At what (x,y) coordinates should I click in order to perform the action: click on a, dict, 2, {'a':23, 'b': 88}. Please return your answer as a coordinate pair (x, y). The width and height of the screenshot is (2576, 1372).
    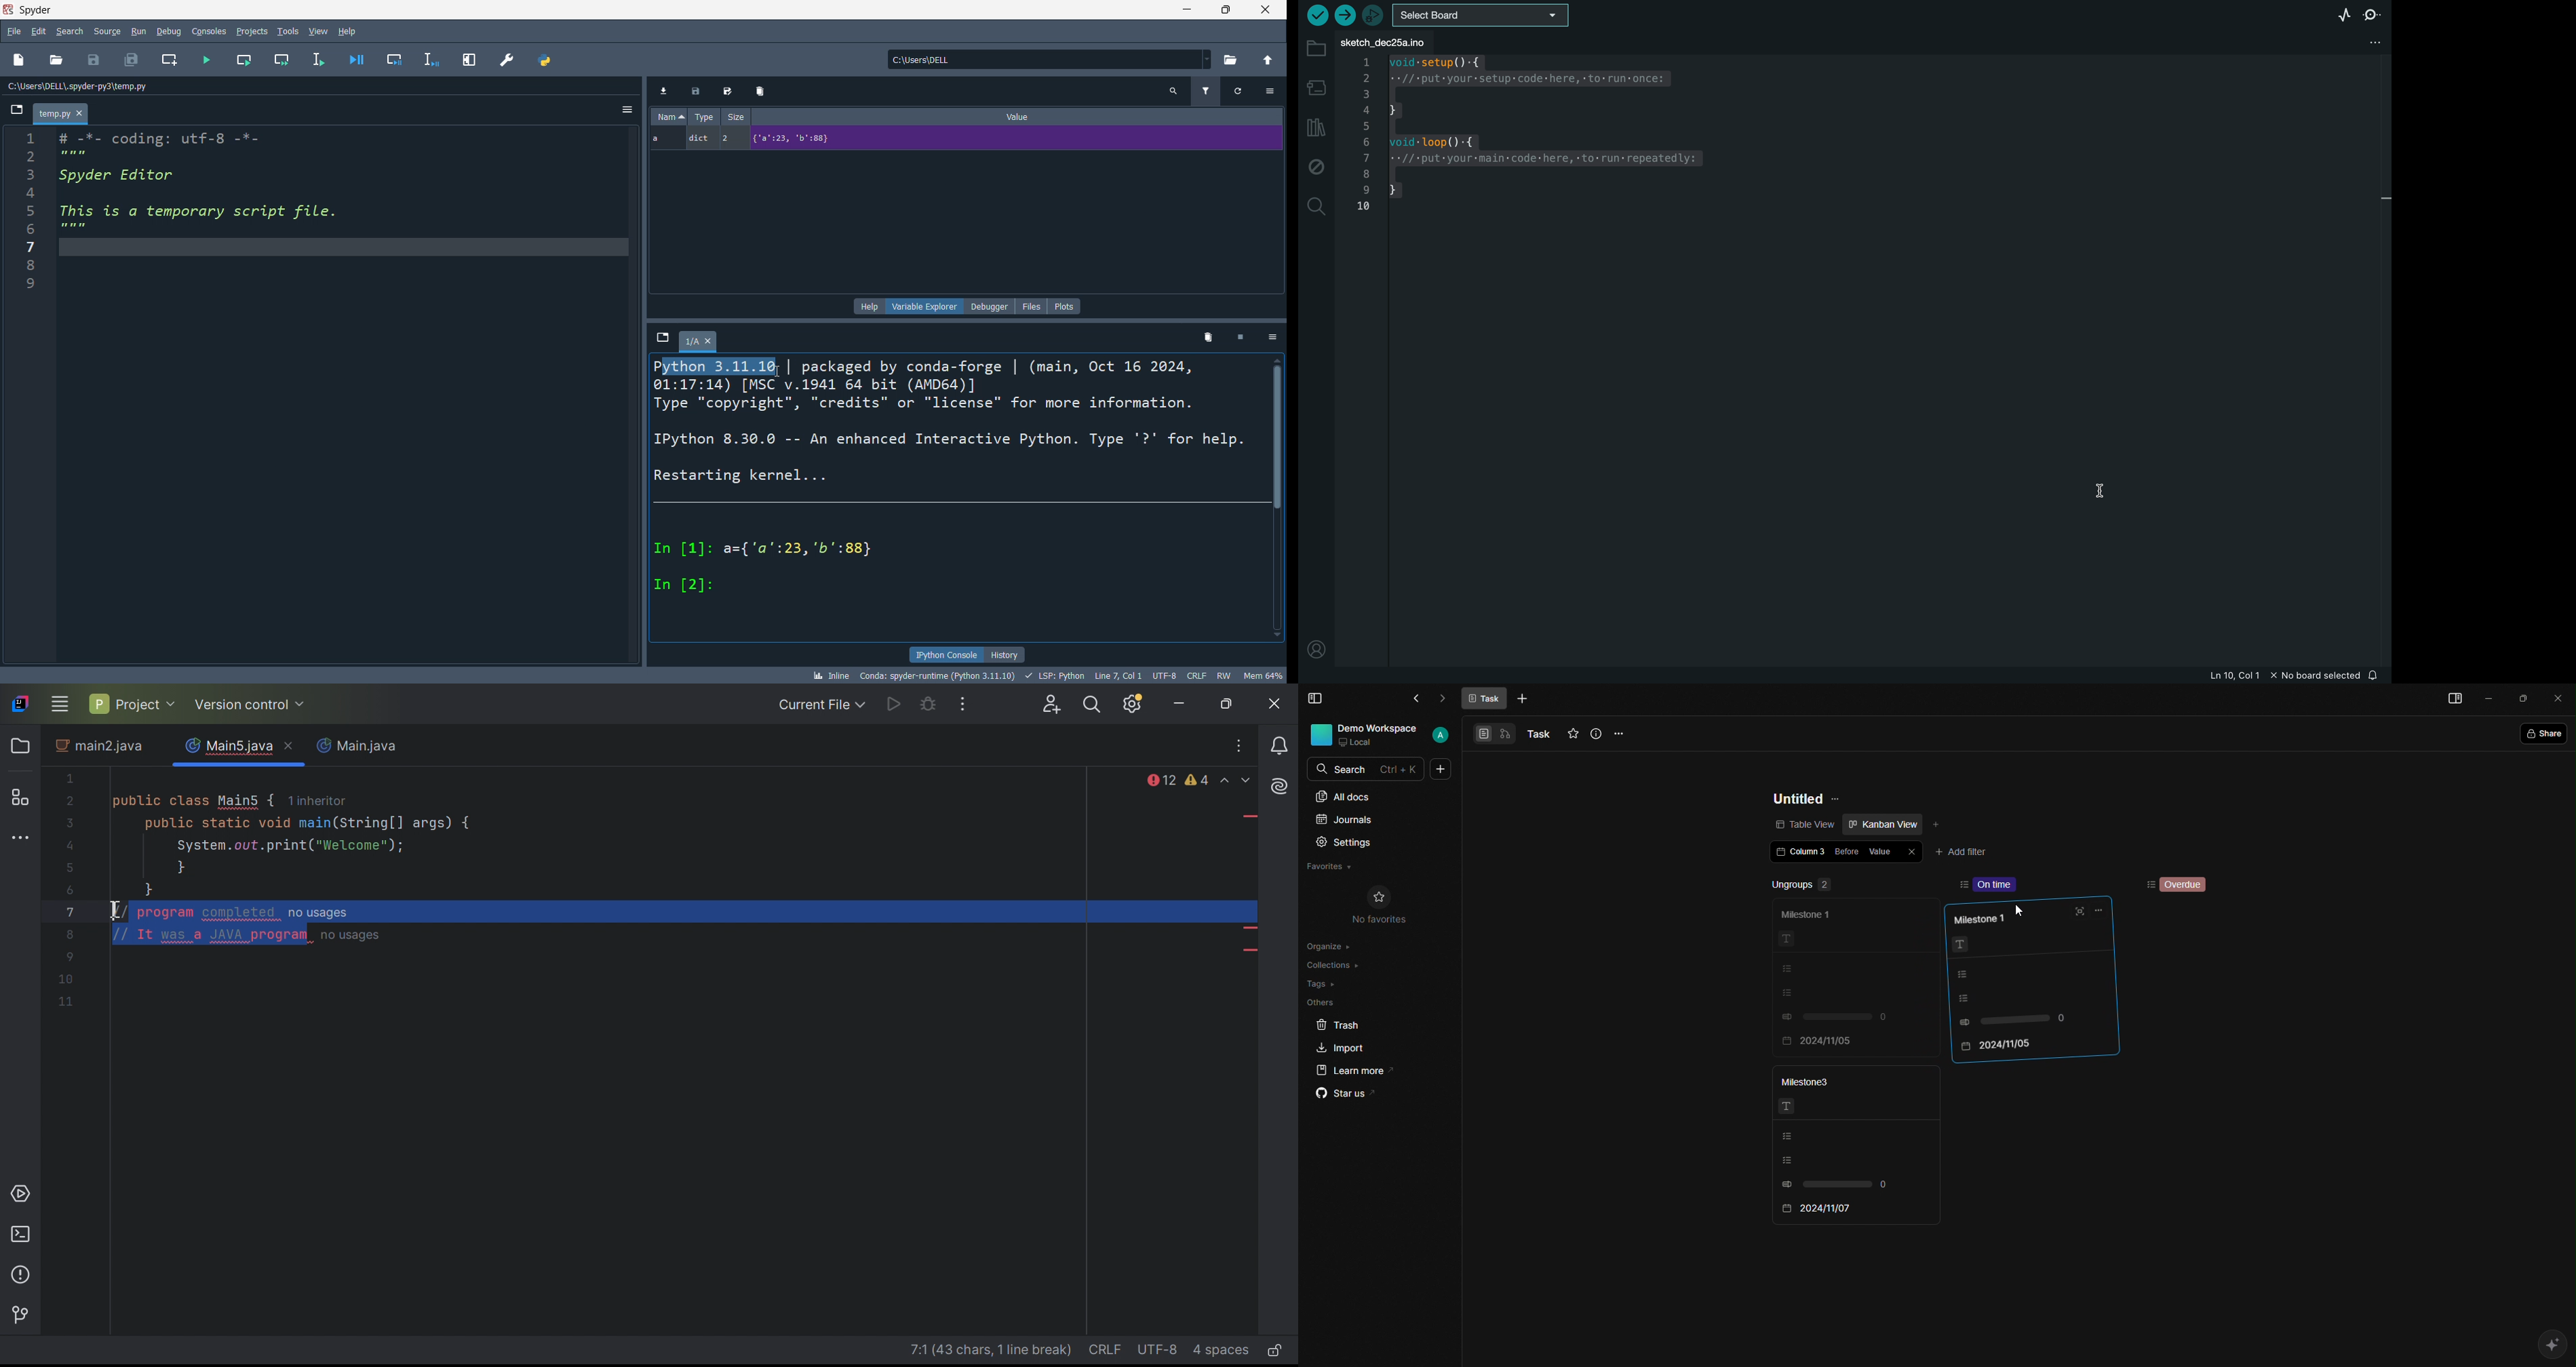
    Looking at the image, I should click on (963, 139).